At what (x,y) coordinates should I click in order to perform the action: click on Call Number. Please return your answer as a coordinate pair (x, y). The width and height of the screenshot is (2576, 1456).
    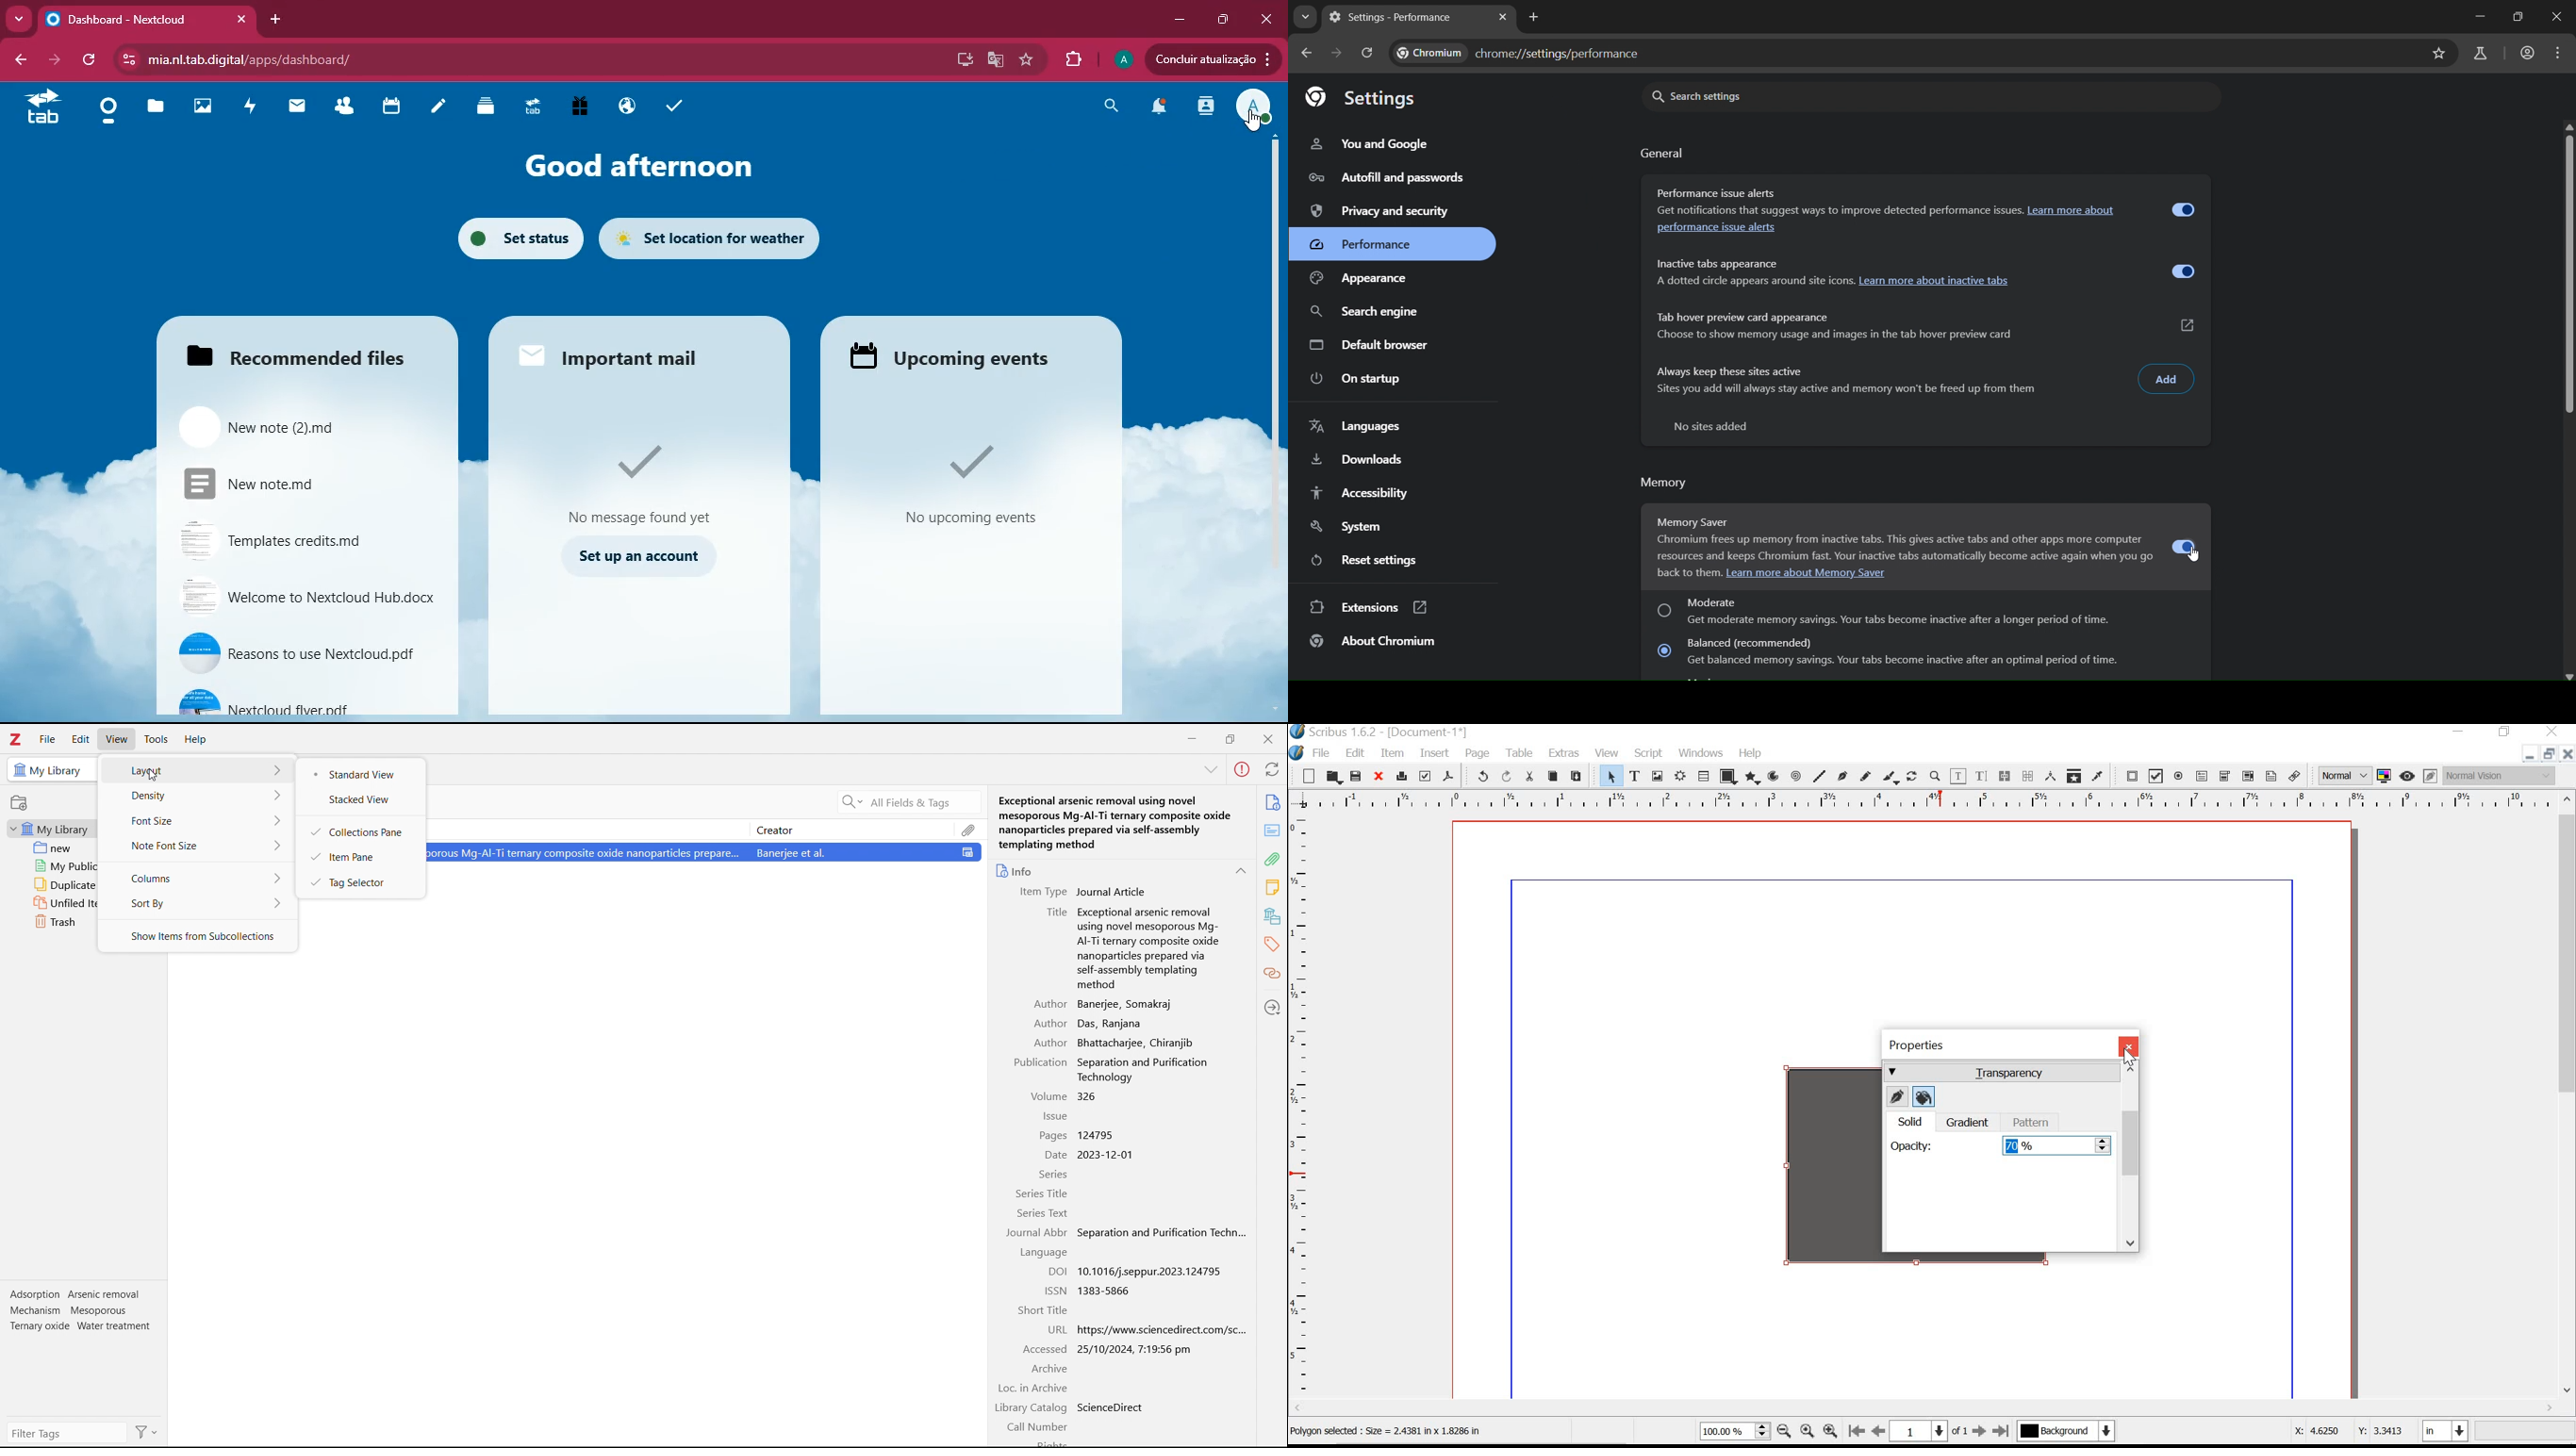
    Looking at the image, I should click on (1037, 1425).